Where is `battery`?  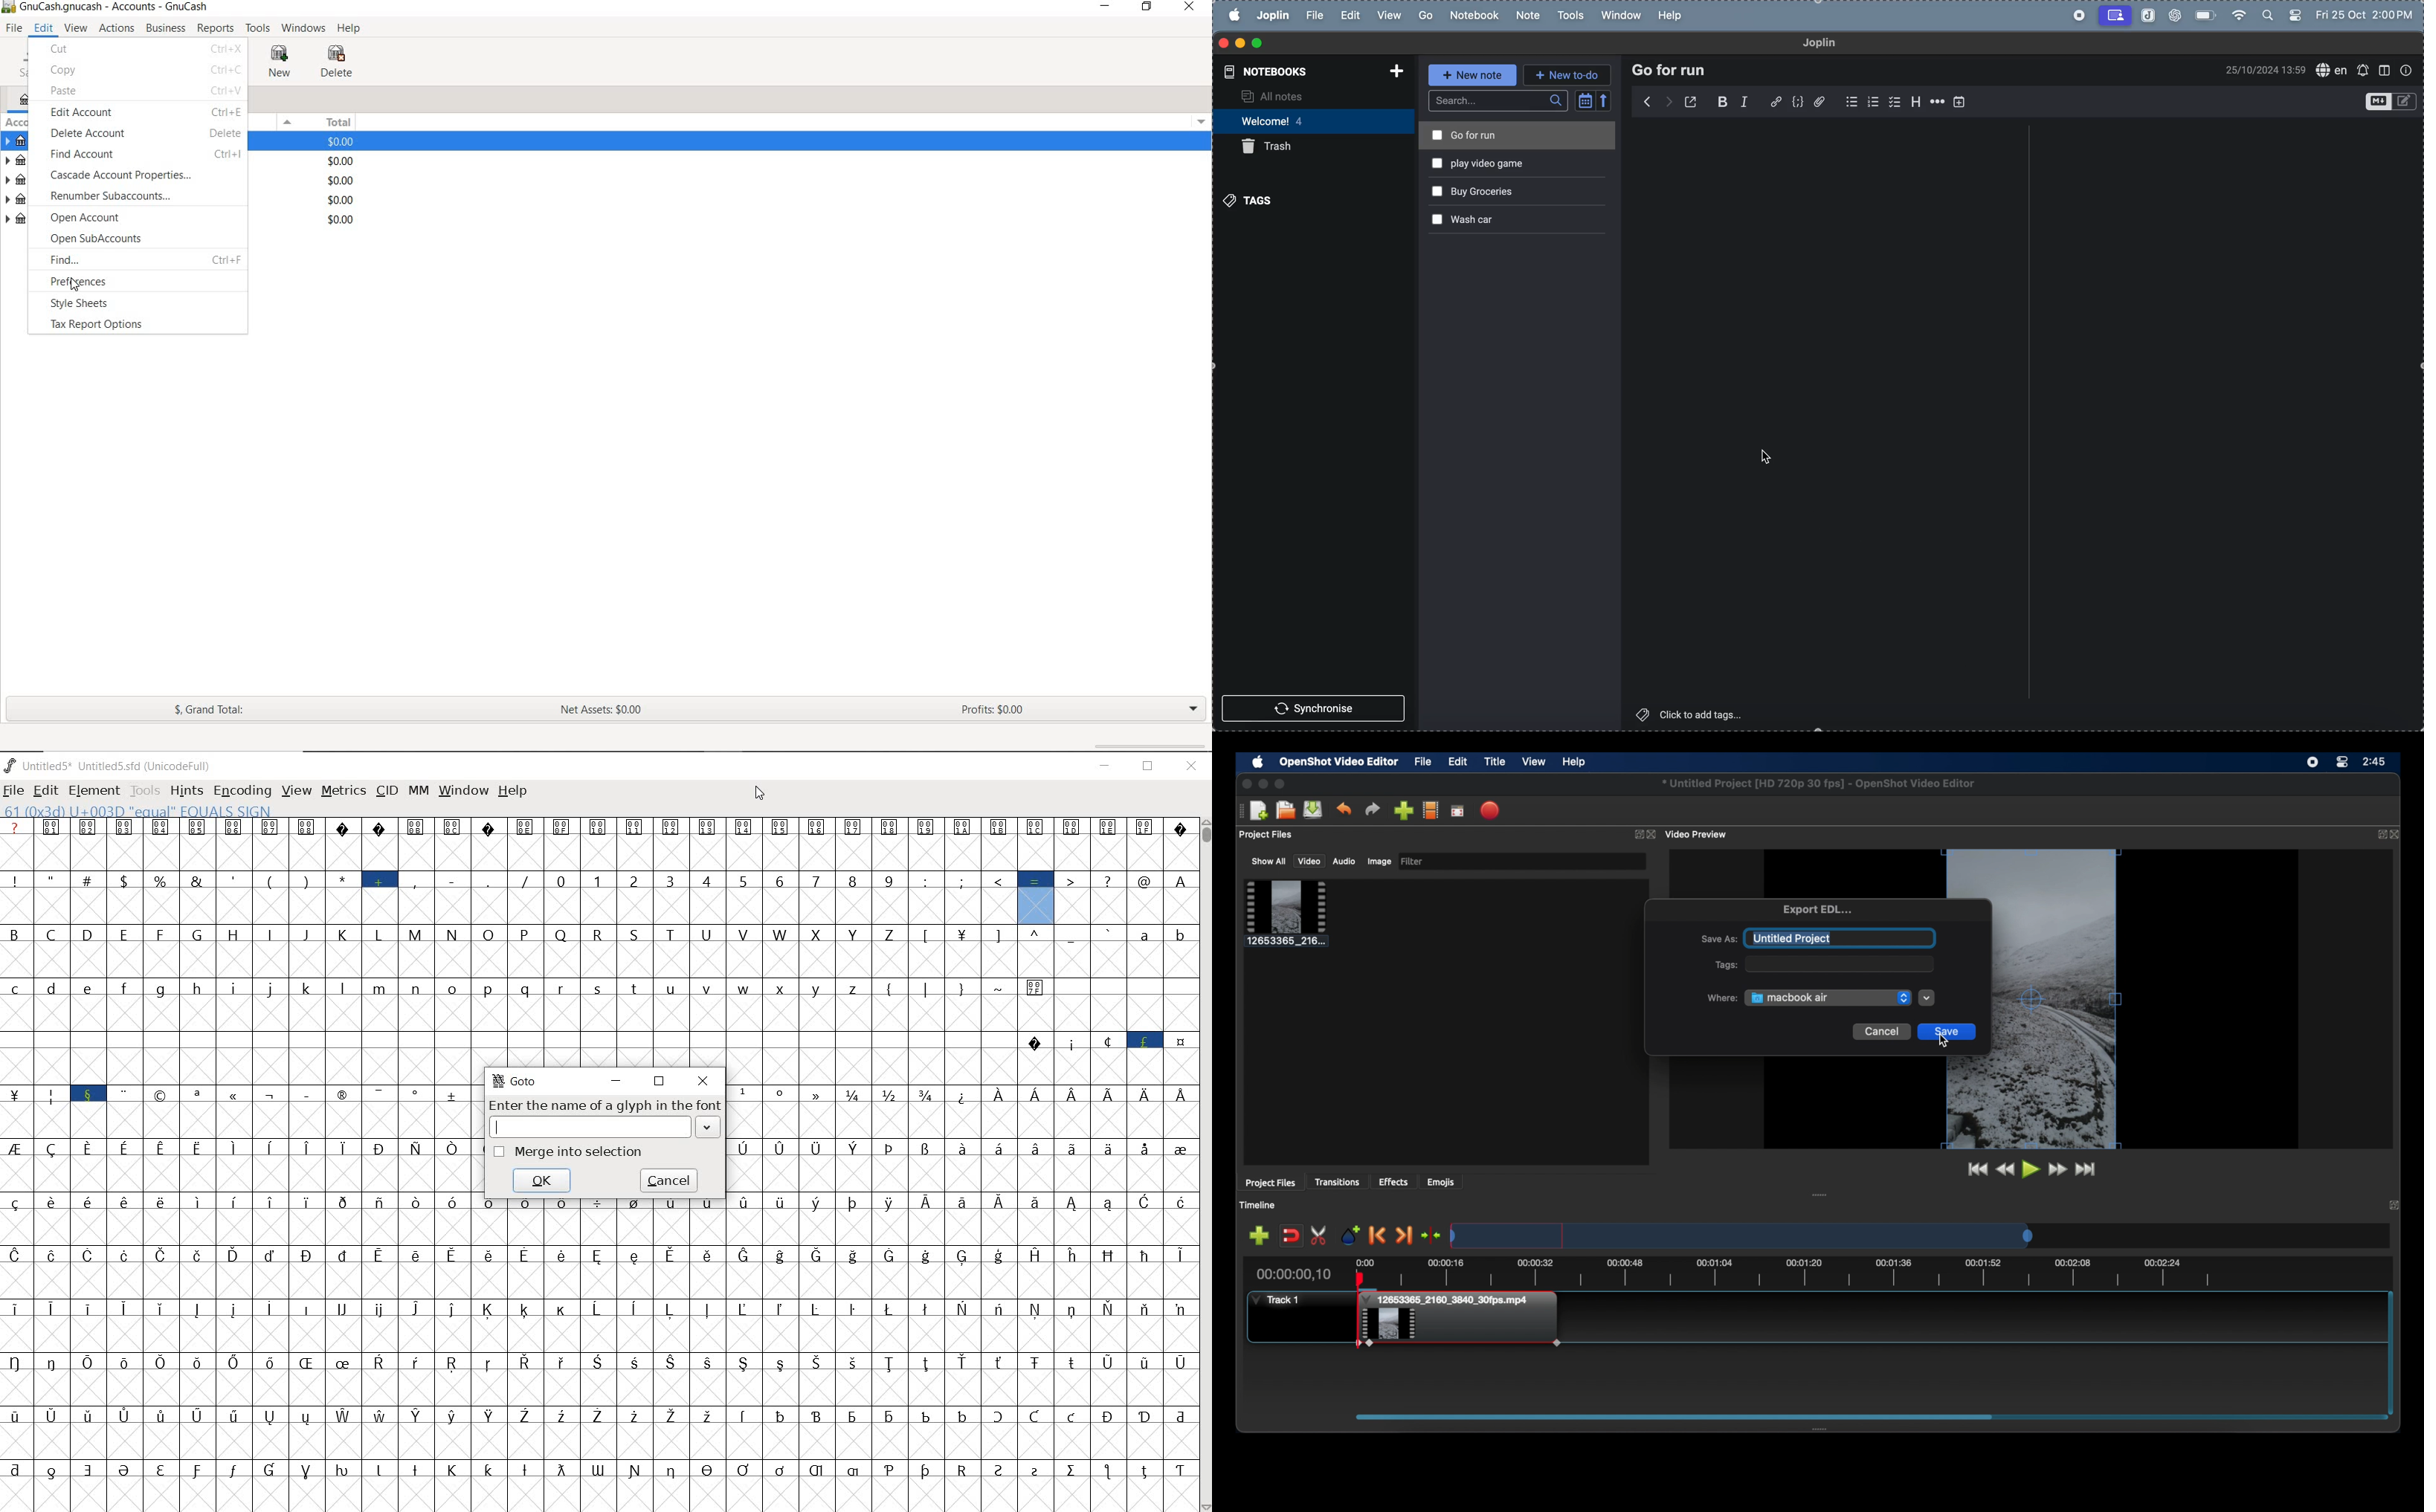 battery is located at coordinates (2207, 14).